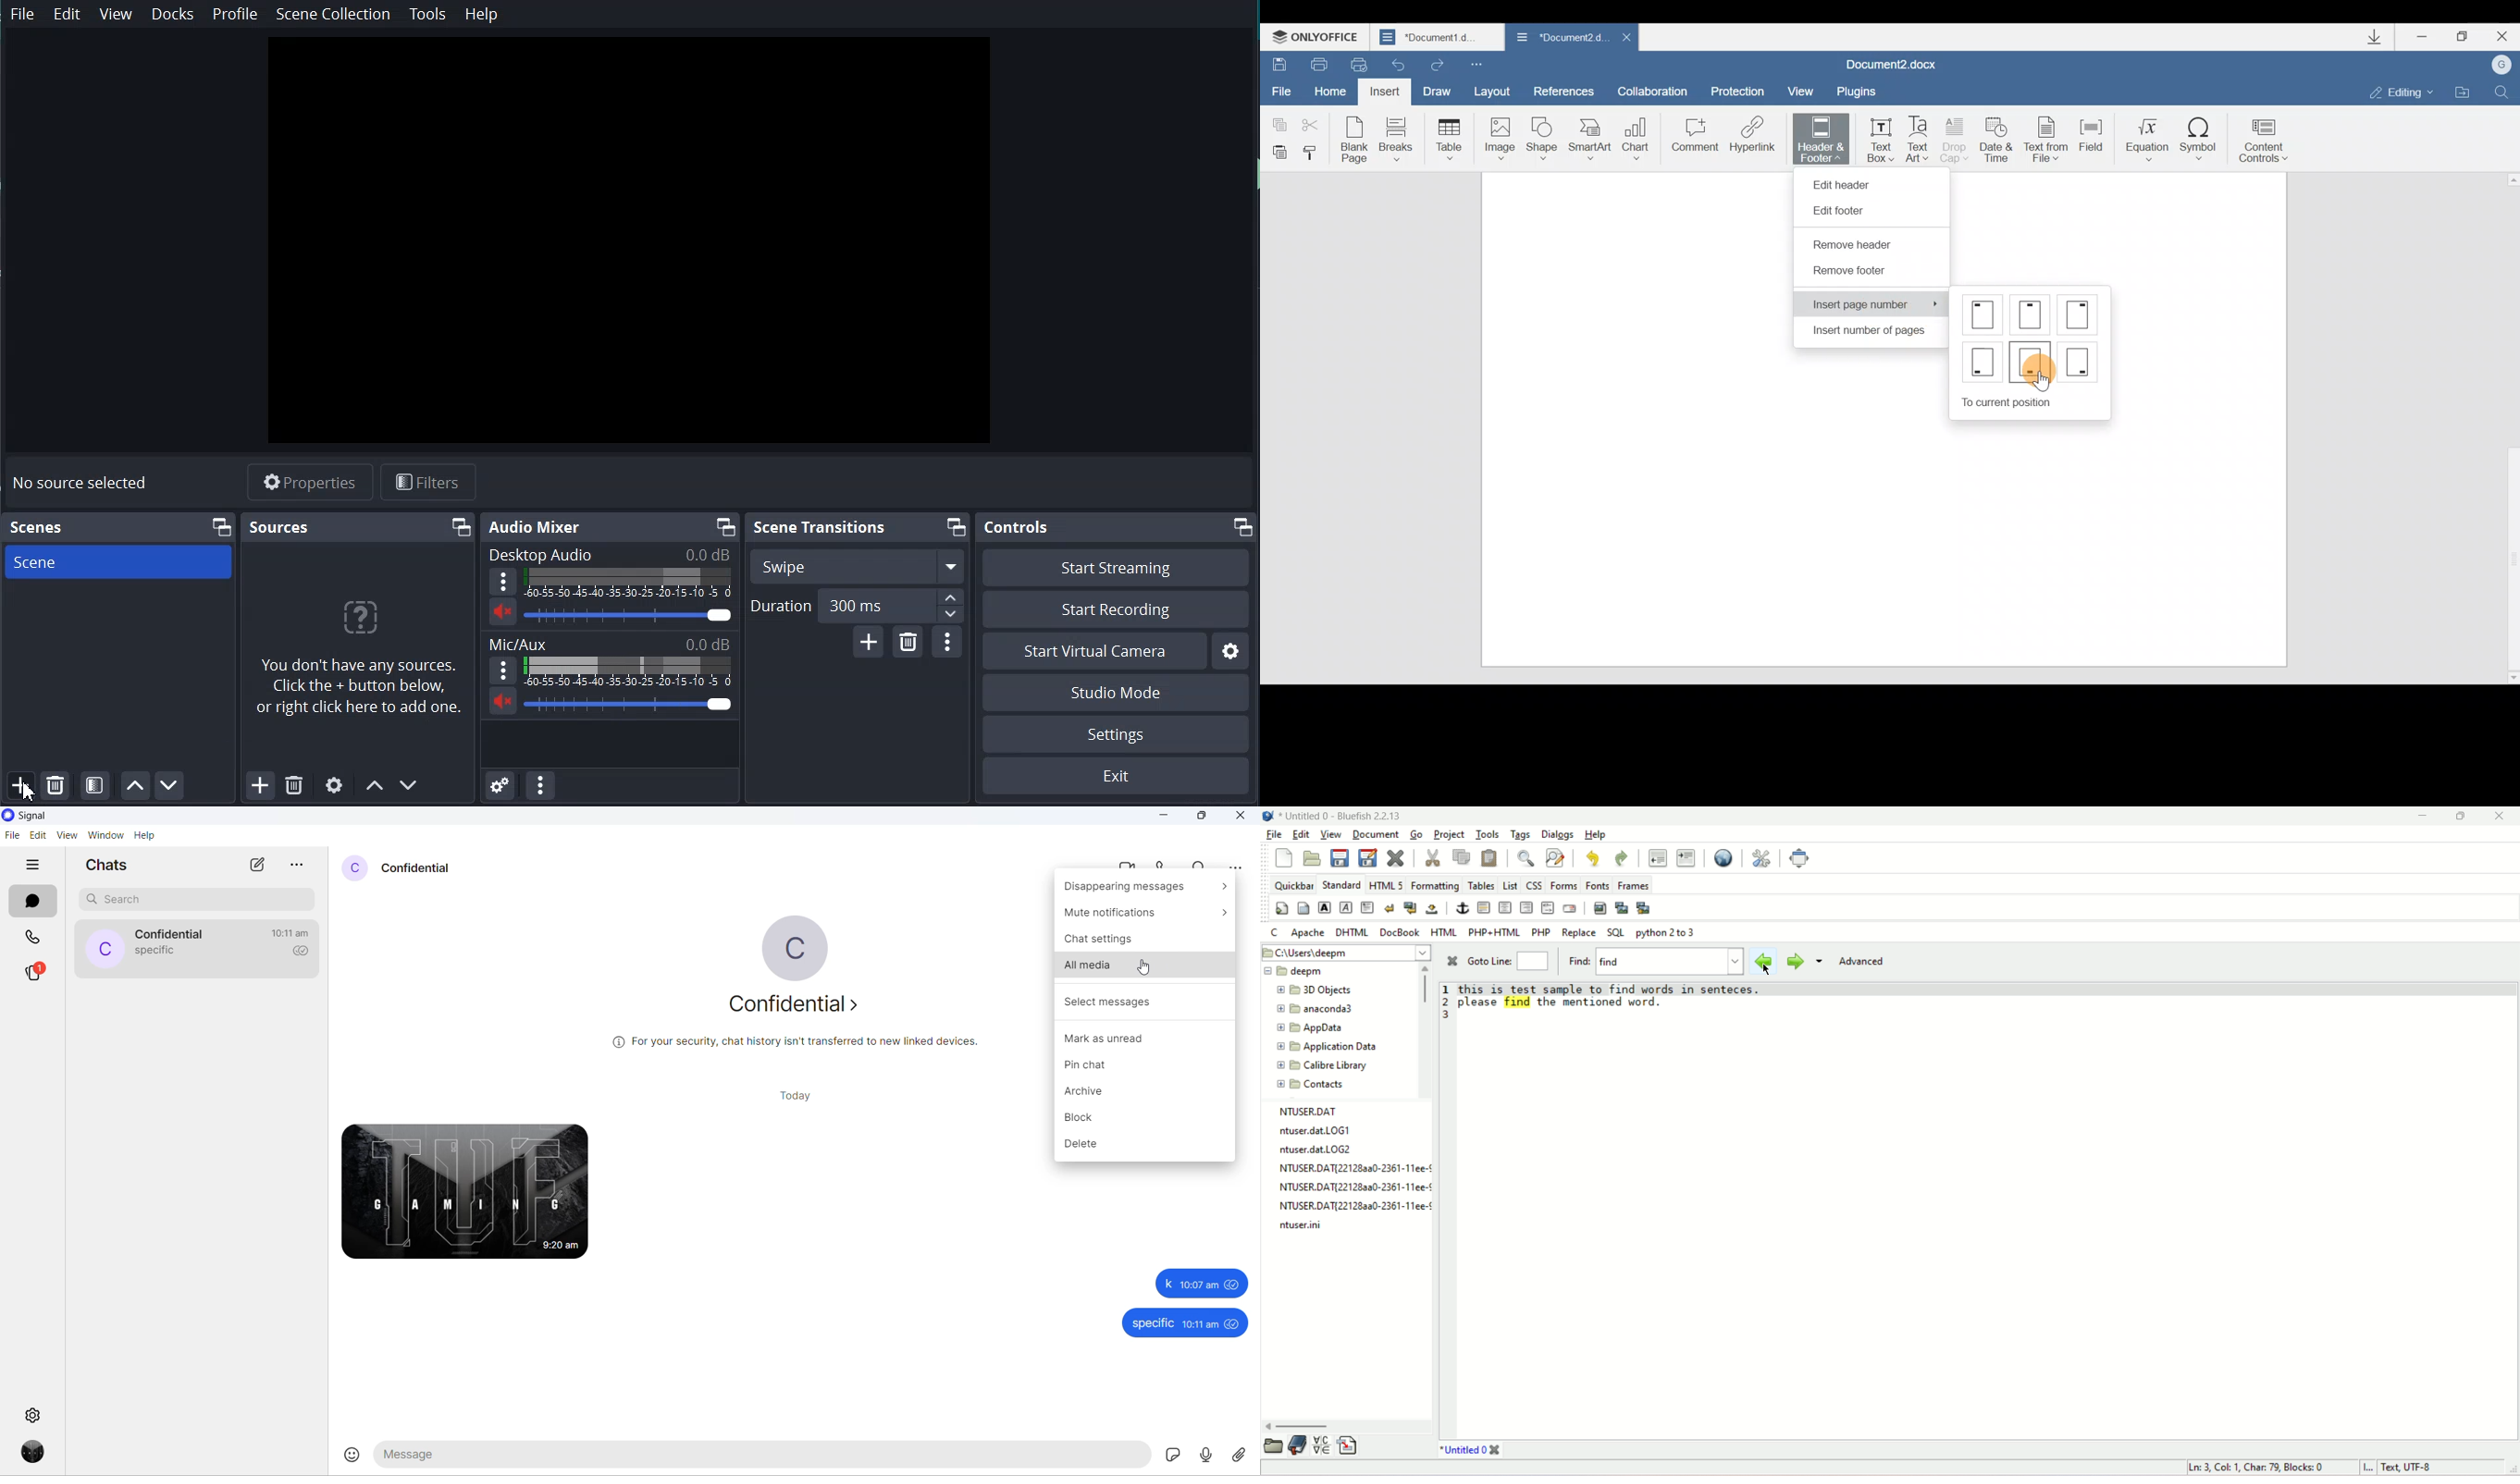 The height and width of the screenshot is (1484, 2520). Describe the element at coordinates (373, 787) in the screenshot. I see `Move scene Up` at that location.